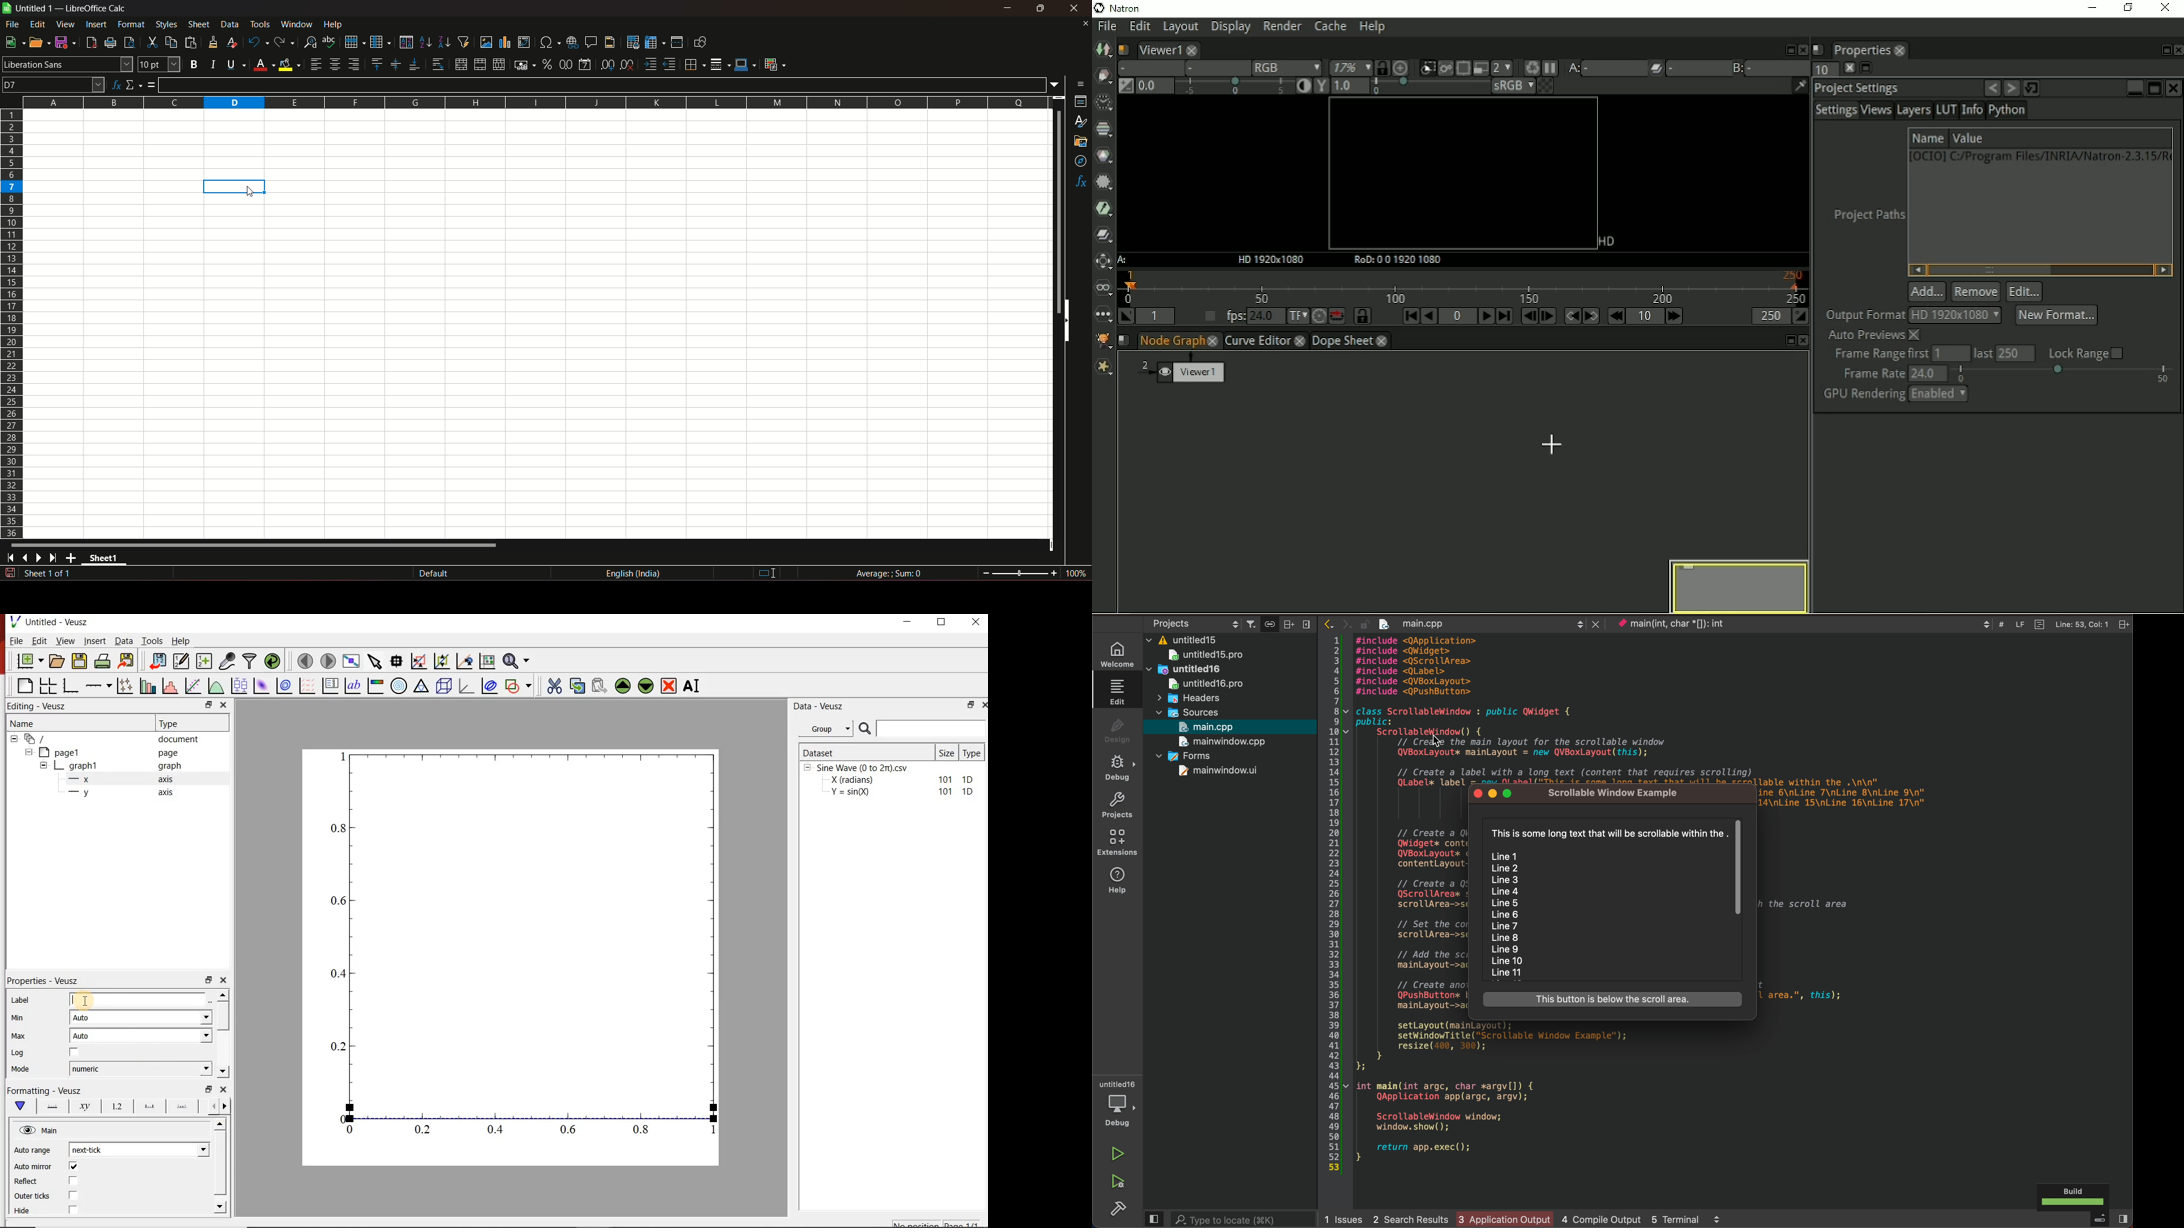 The height and width of the screenshot is (1232, 2184). Describe the element at coordinates (1008, 8) in the screenshot. I see `minimize` at that location.